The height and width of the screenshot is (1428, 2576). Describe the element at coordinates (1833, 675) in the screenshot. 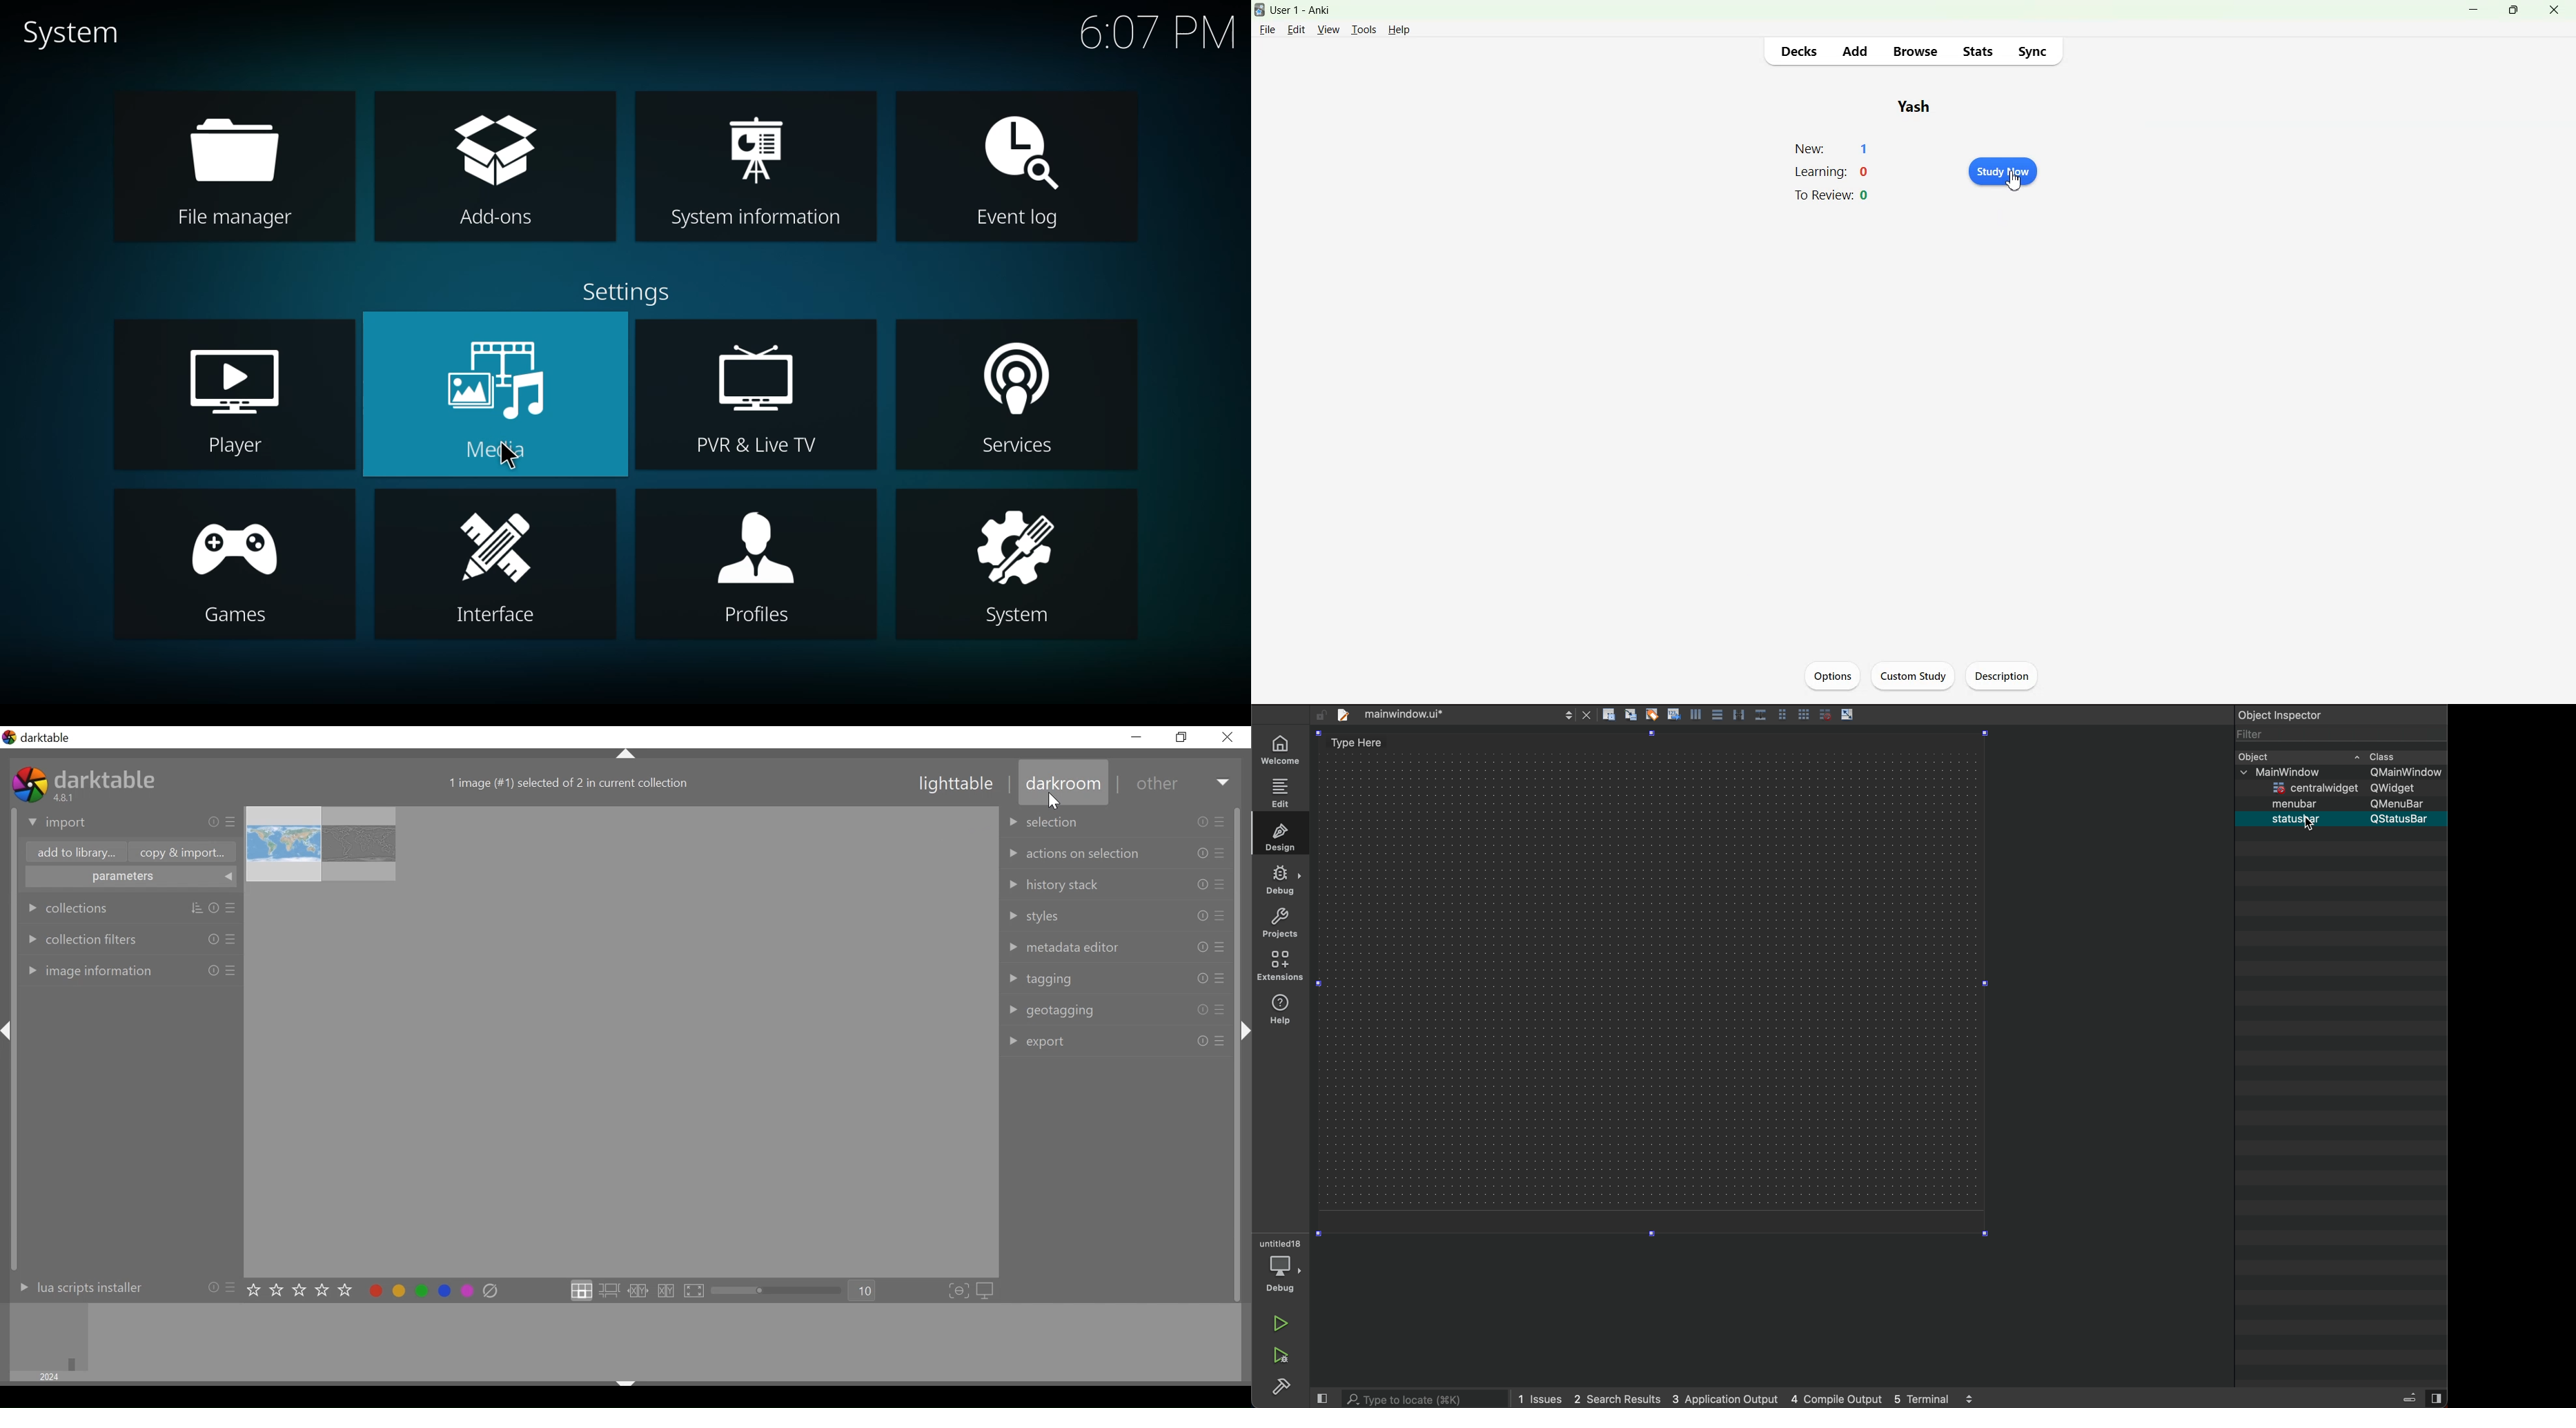

I see `Options` at that location.